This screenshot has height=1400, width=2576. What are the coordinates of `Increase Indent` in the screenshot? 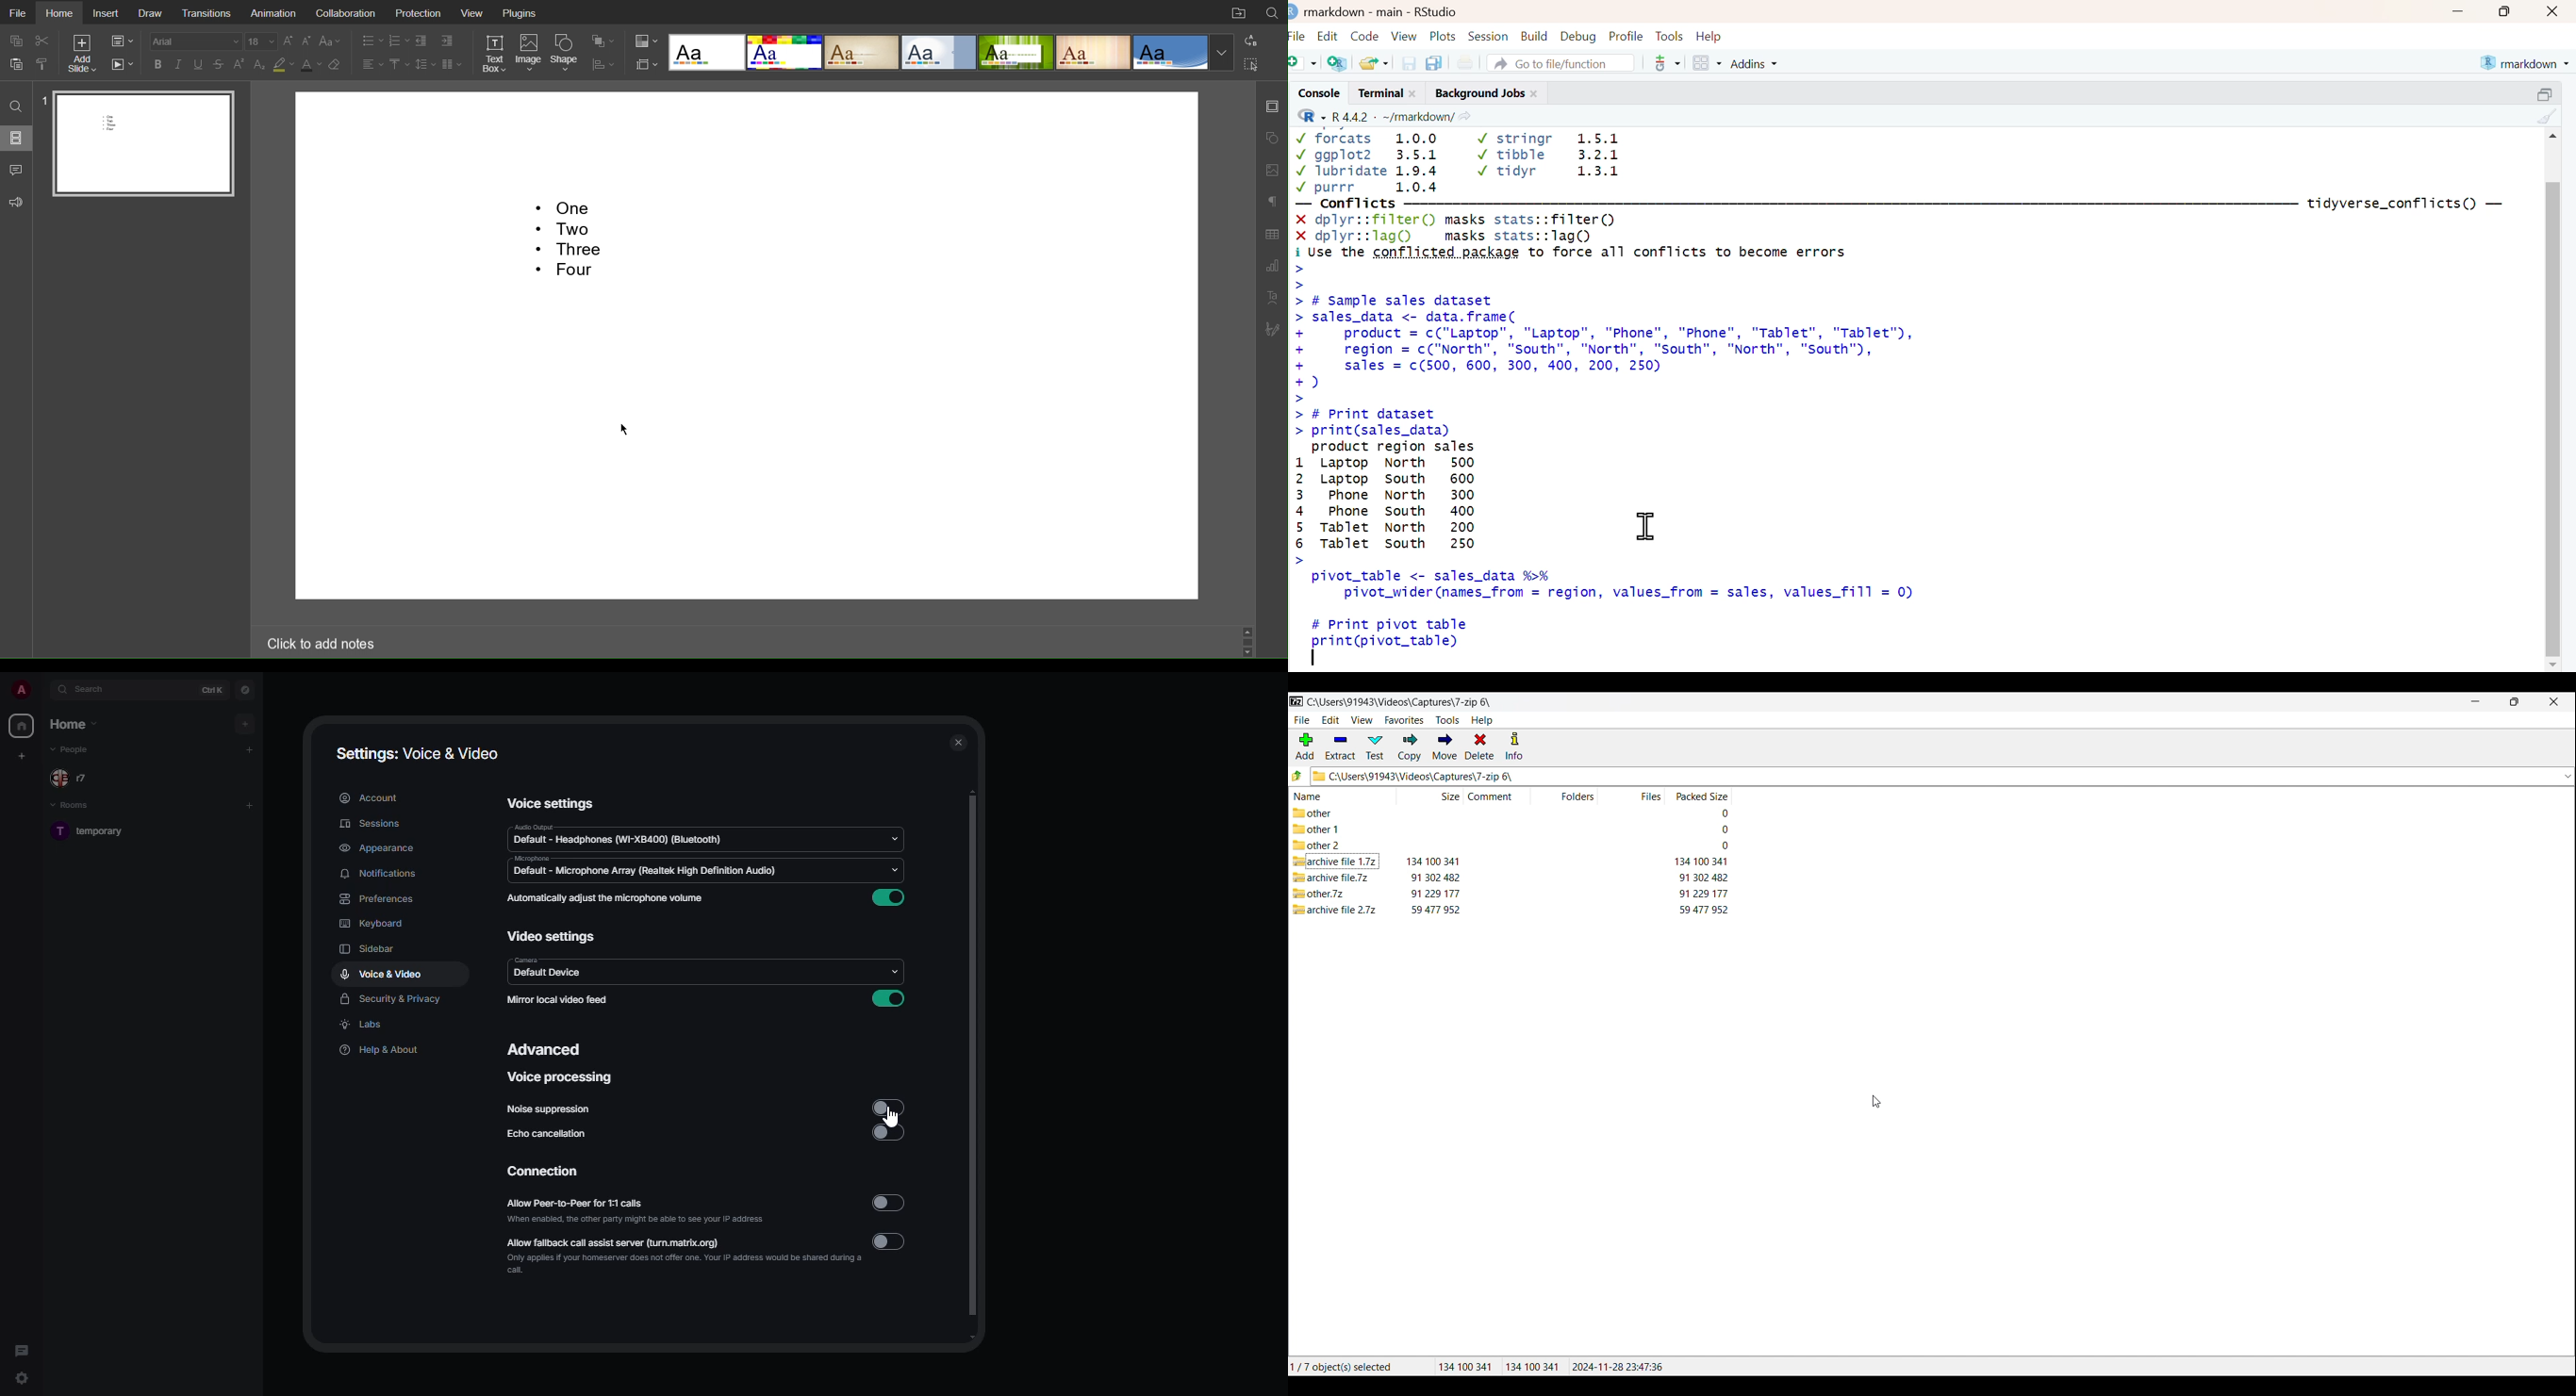 It's located at (445, 41).